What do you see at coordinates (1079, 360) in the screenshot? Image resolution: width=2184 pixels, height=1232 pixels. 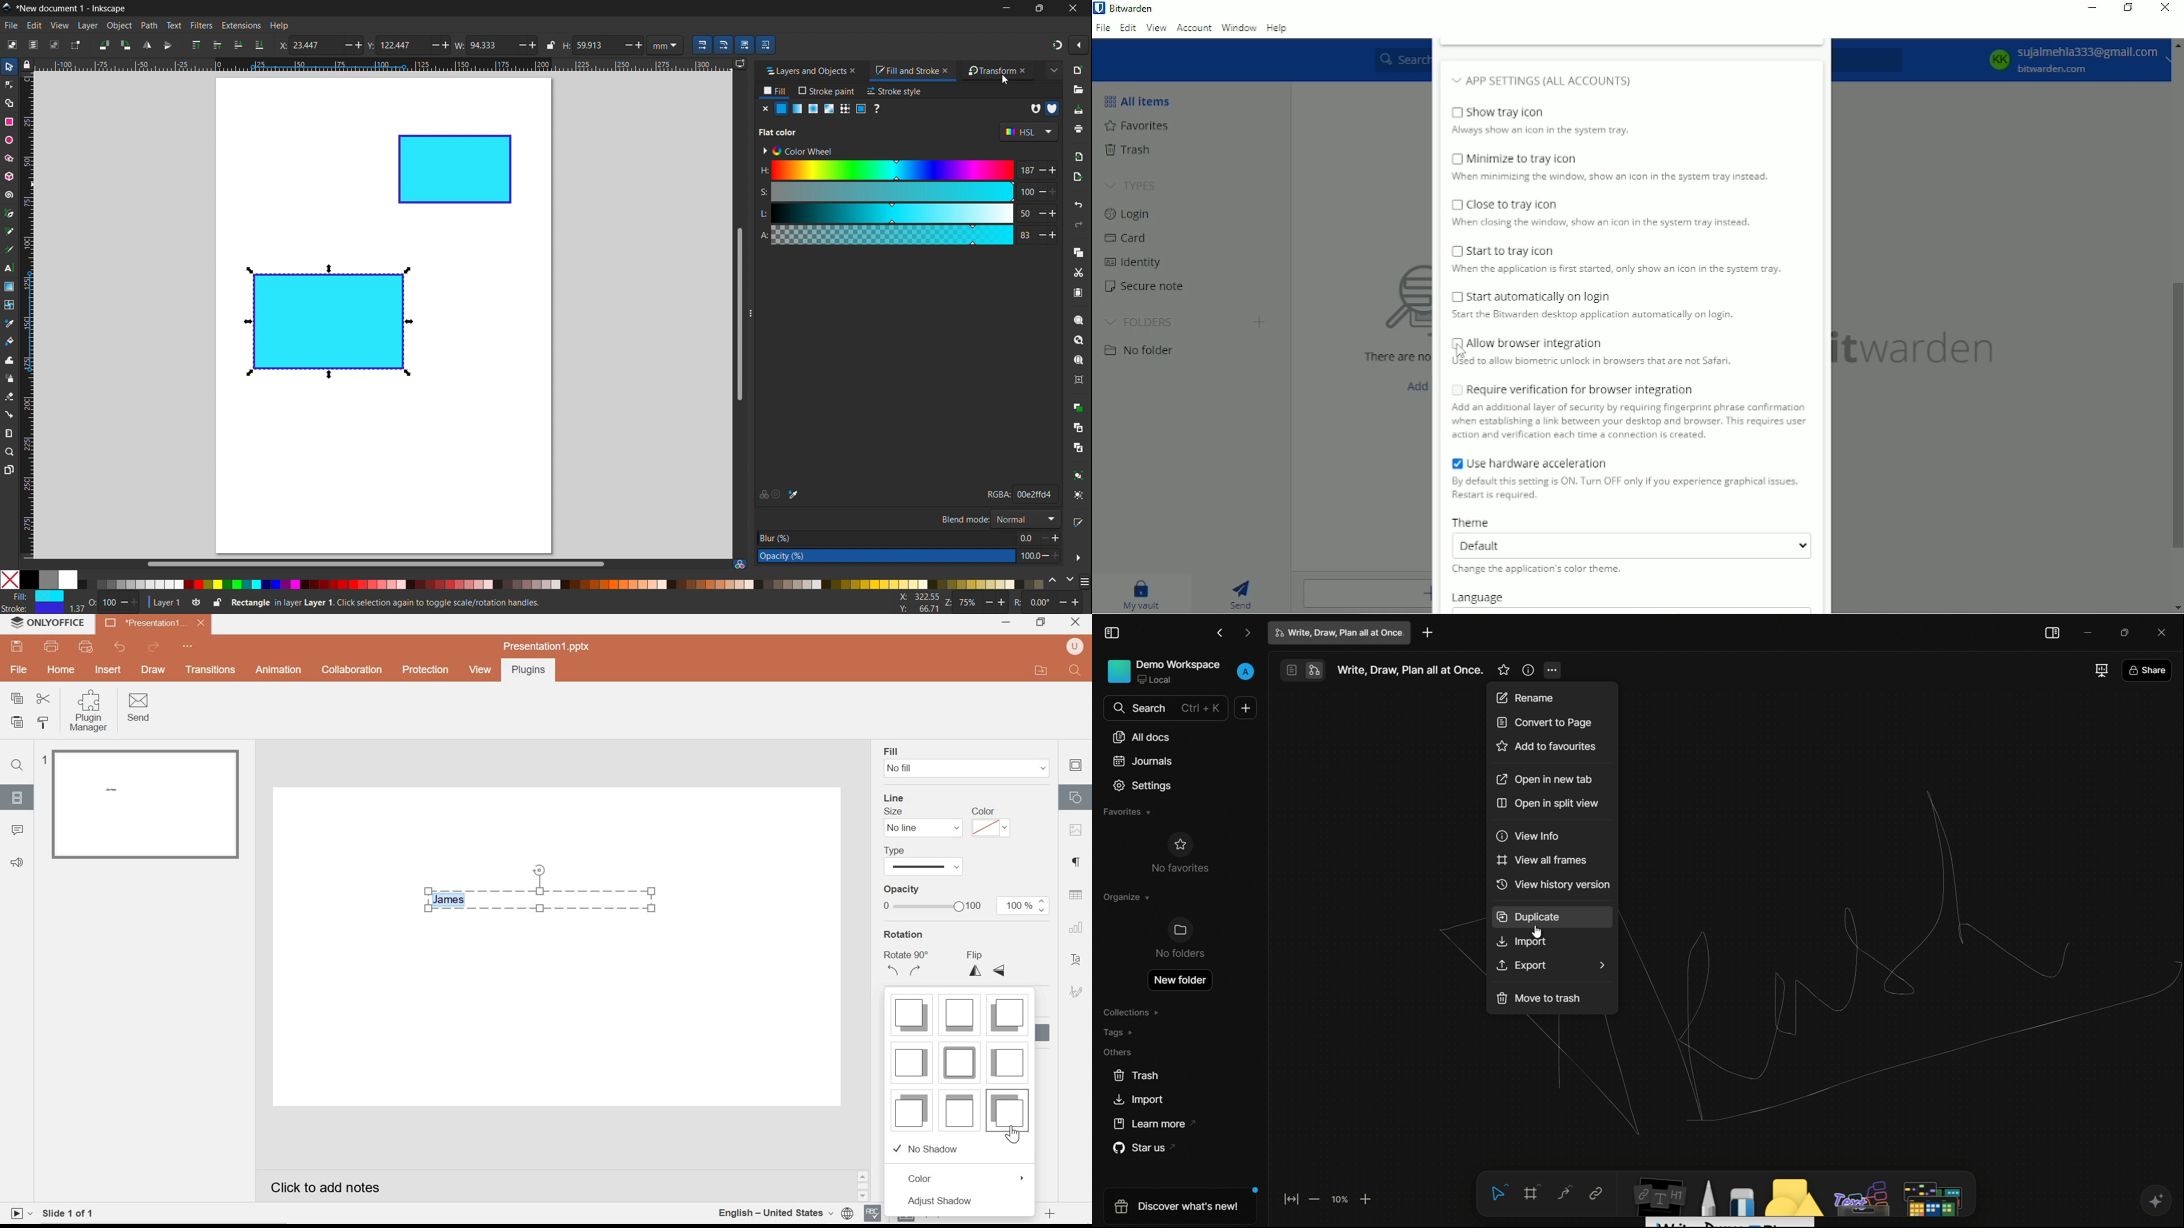 I see `zoom page` at bounding box center [1079, 360].